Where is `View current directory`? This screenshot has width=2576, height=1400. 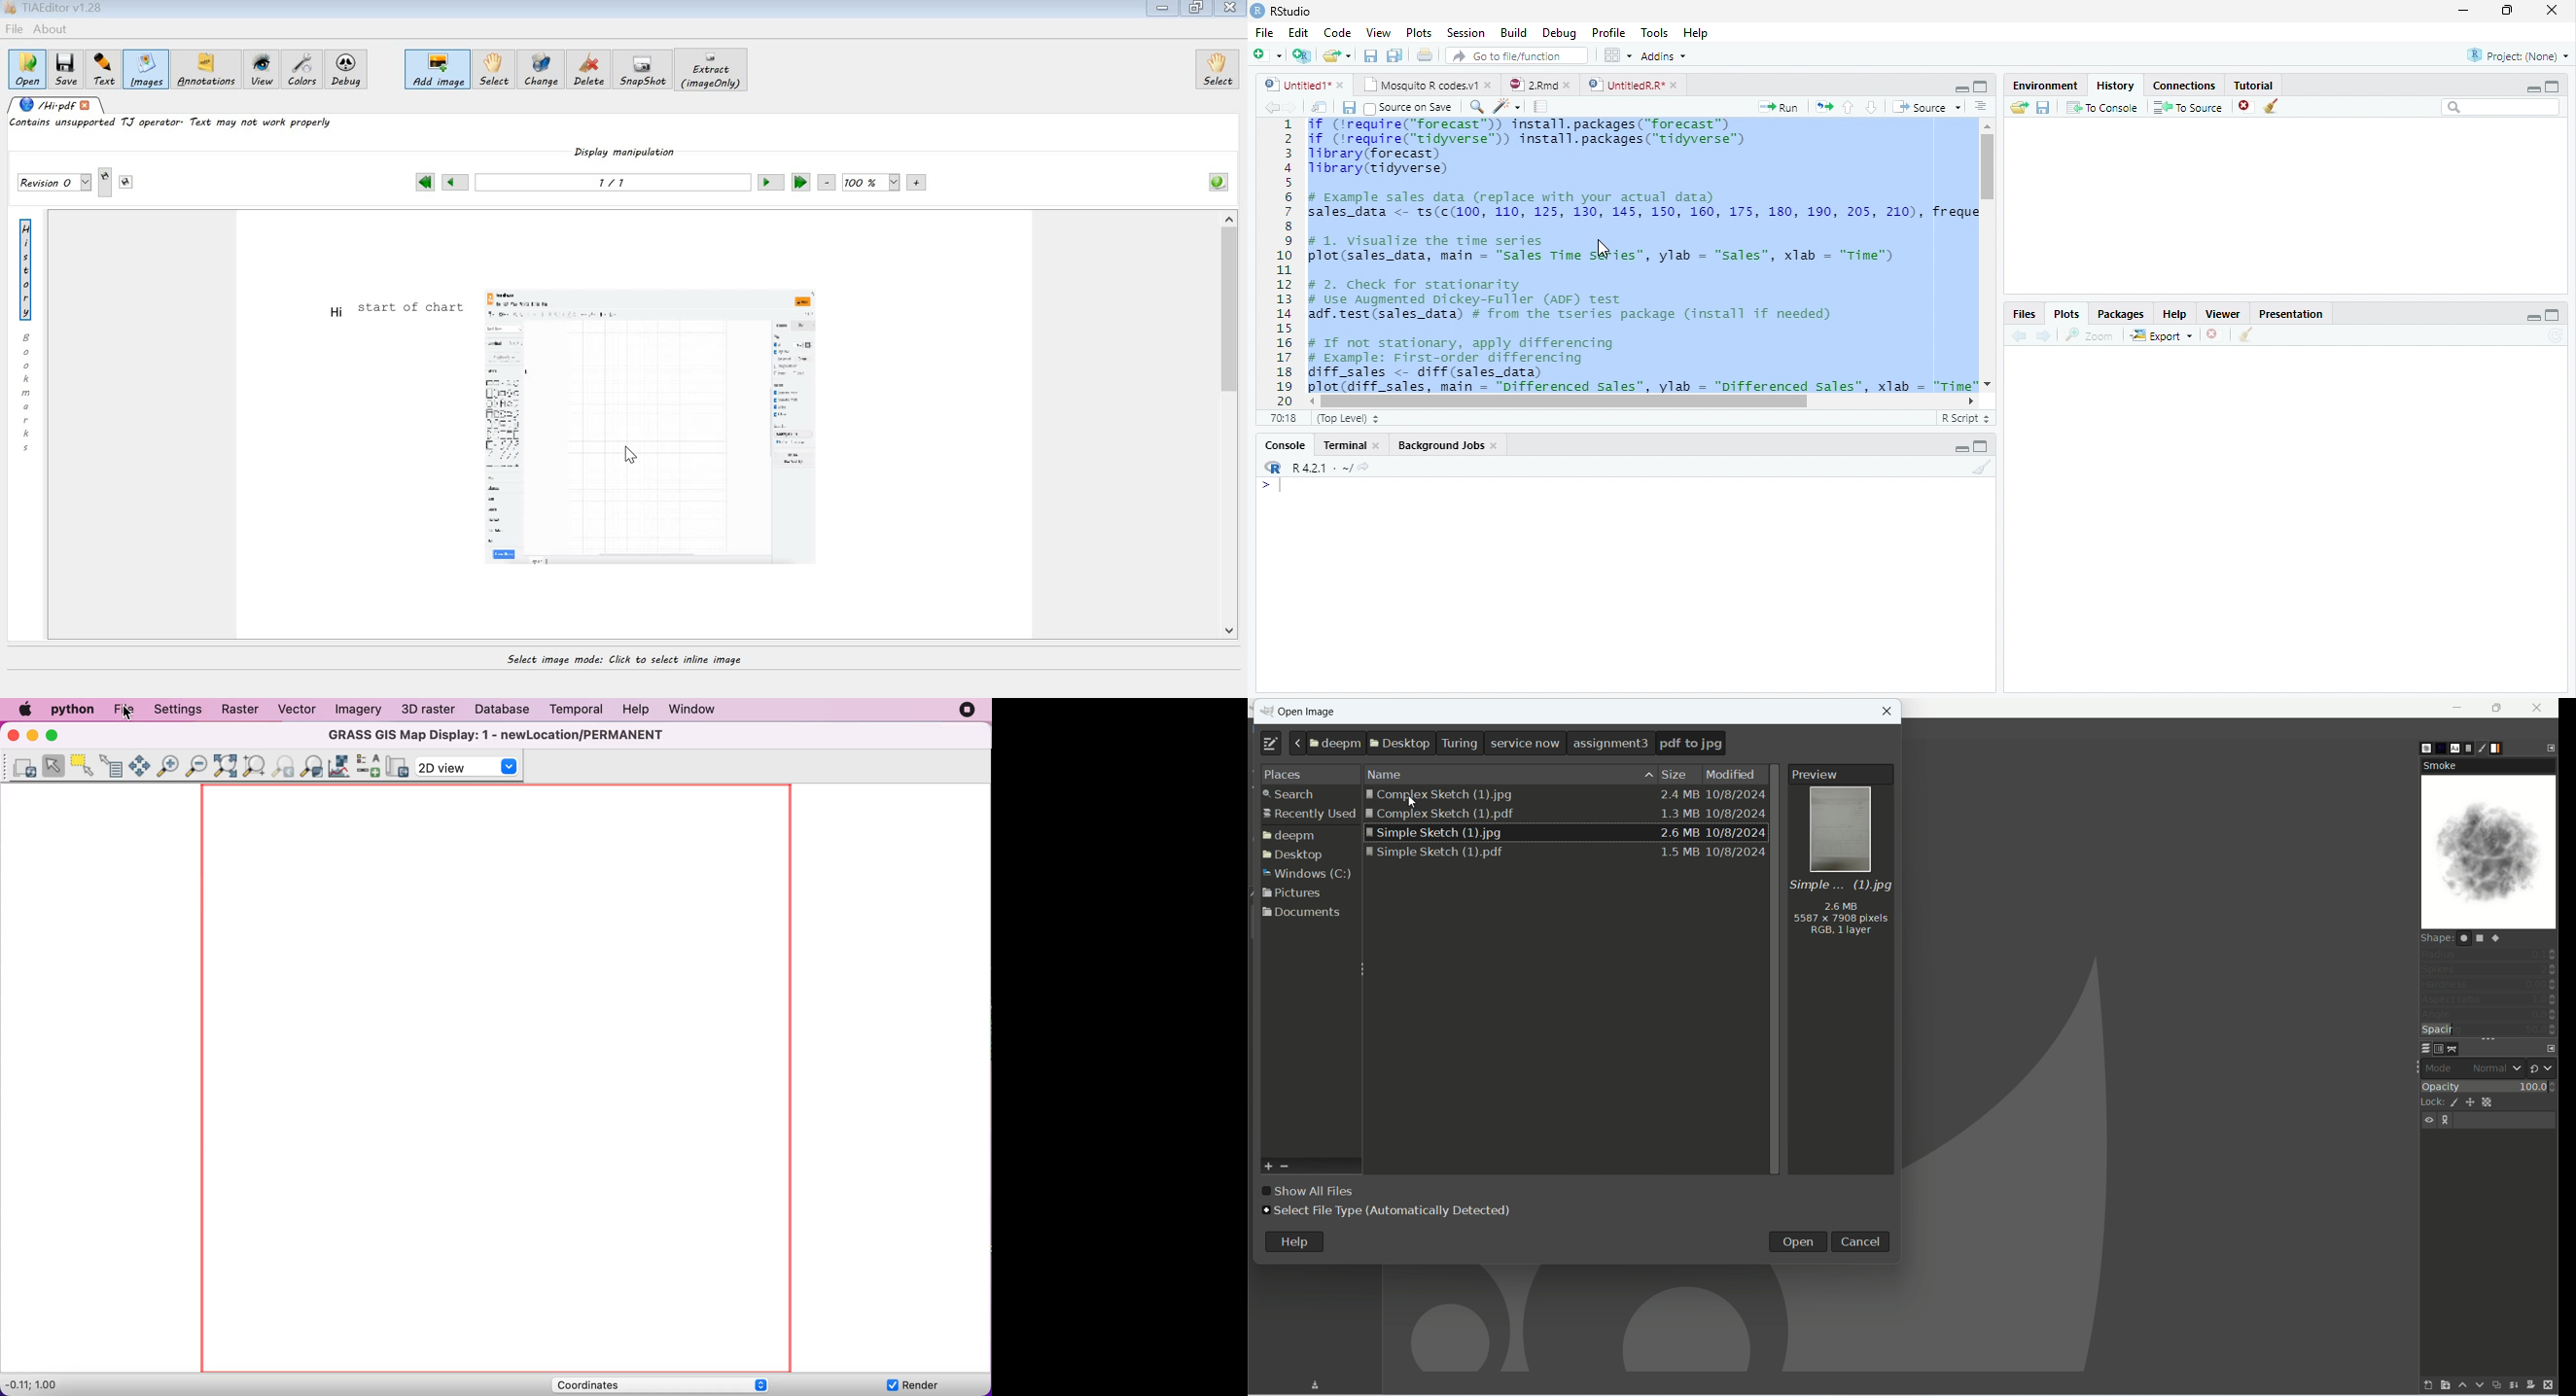
View current directory is located at coordinates (1365, 468).